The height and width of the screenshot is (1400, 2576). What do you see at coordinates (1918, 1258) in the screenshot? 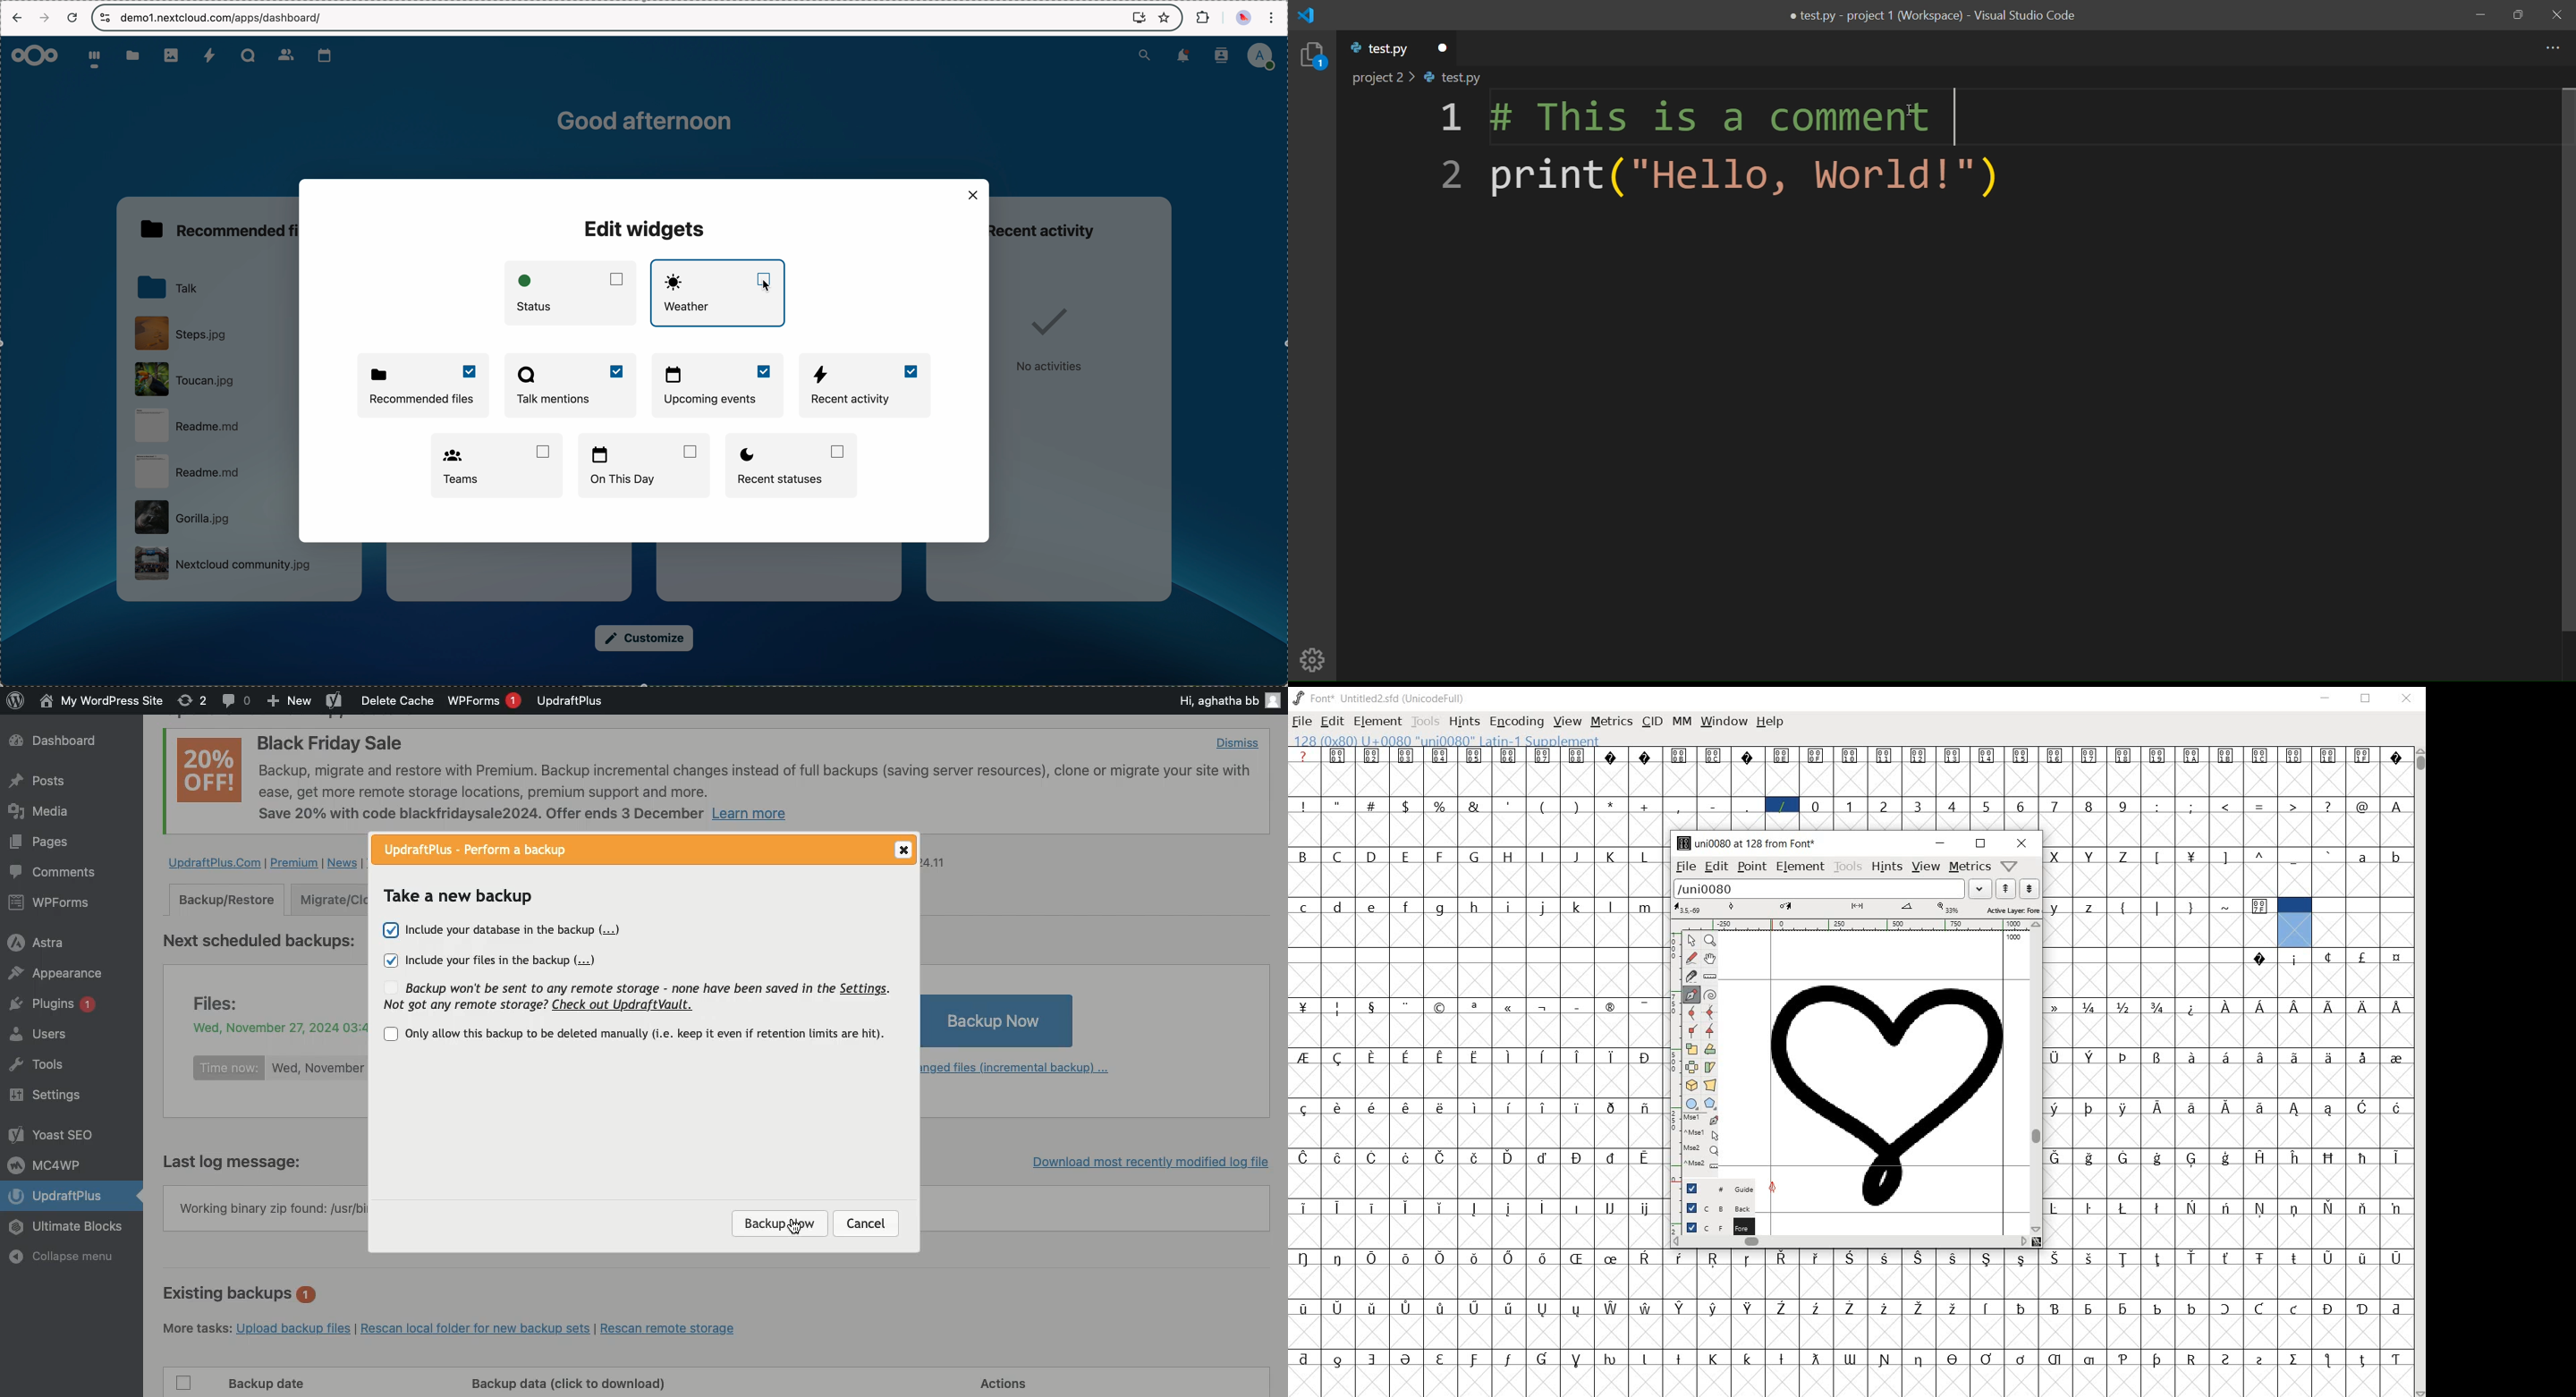
I see `glyph` at bounding box center [1918, 1258].